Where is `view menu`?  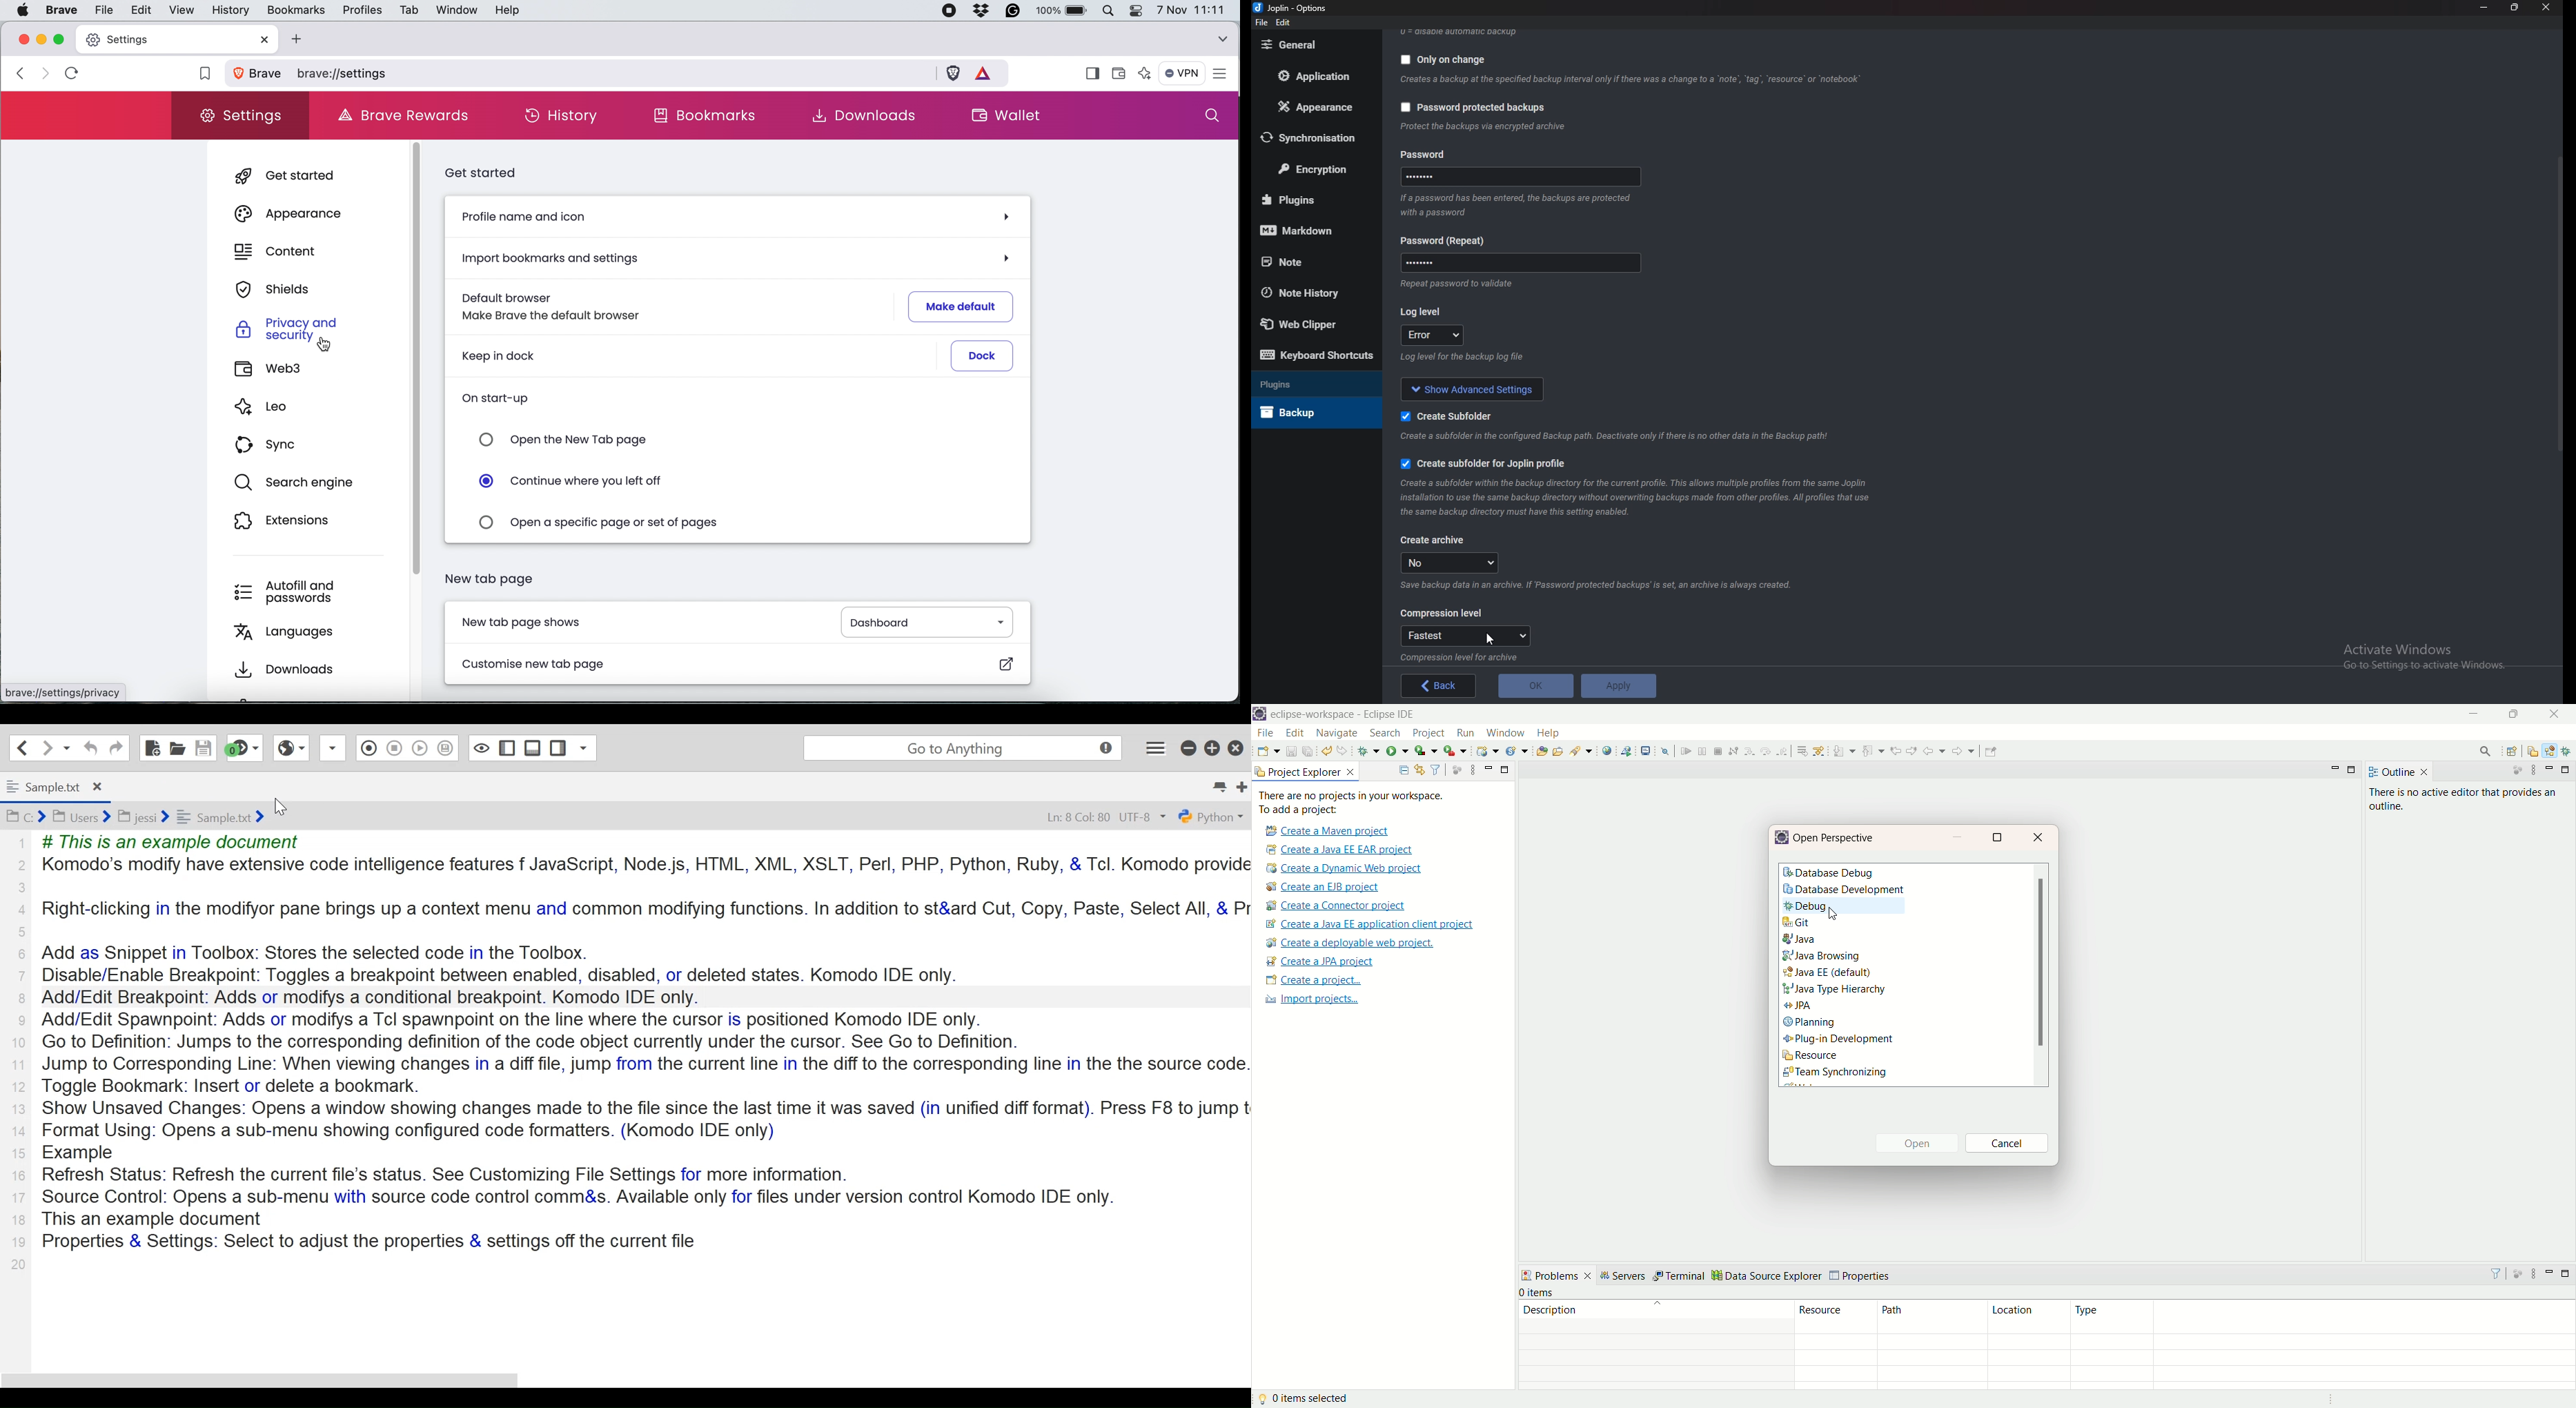 view menu is located at coordinates (2533, 772).